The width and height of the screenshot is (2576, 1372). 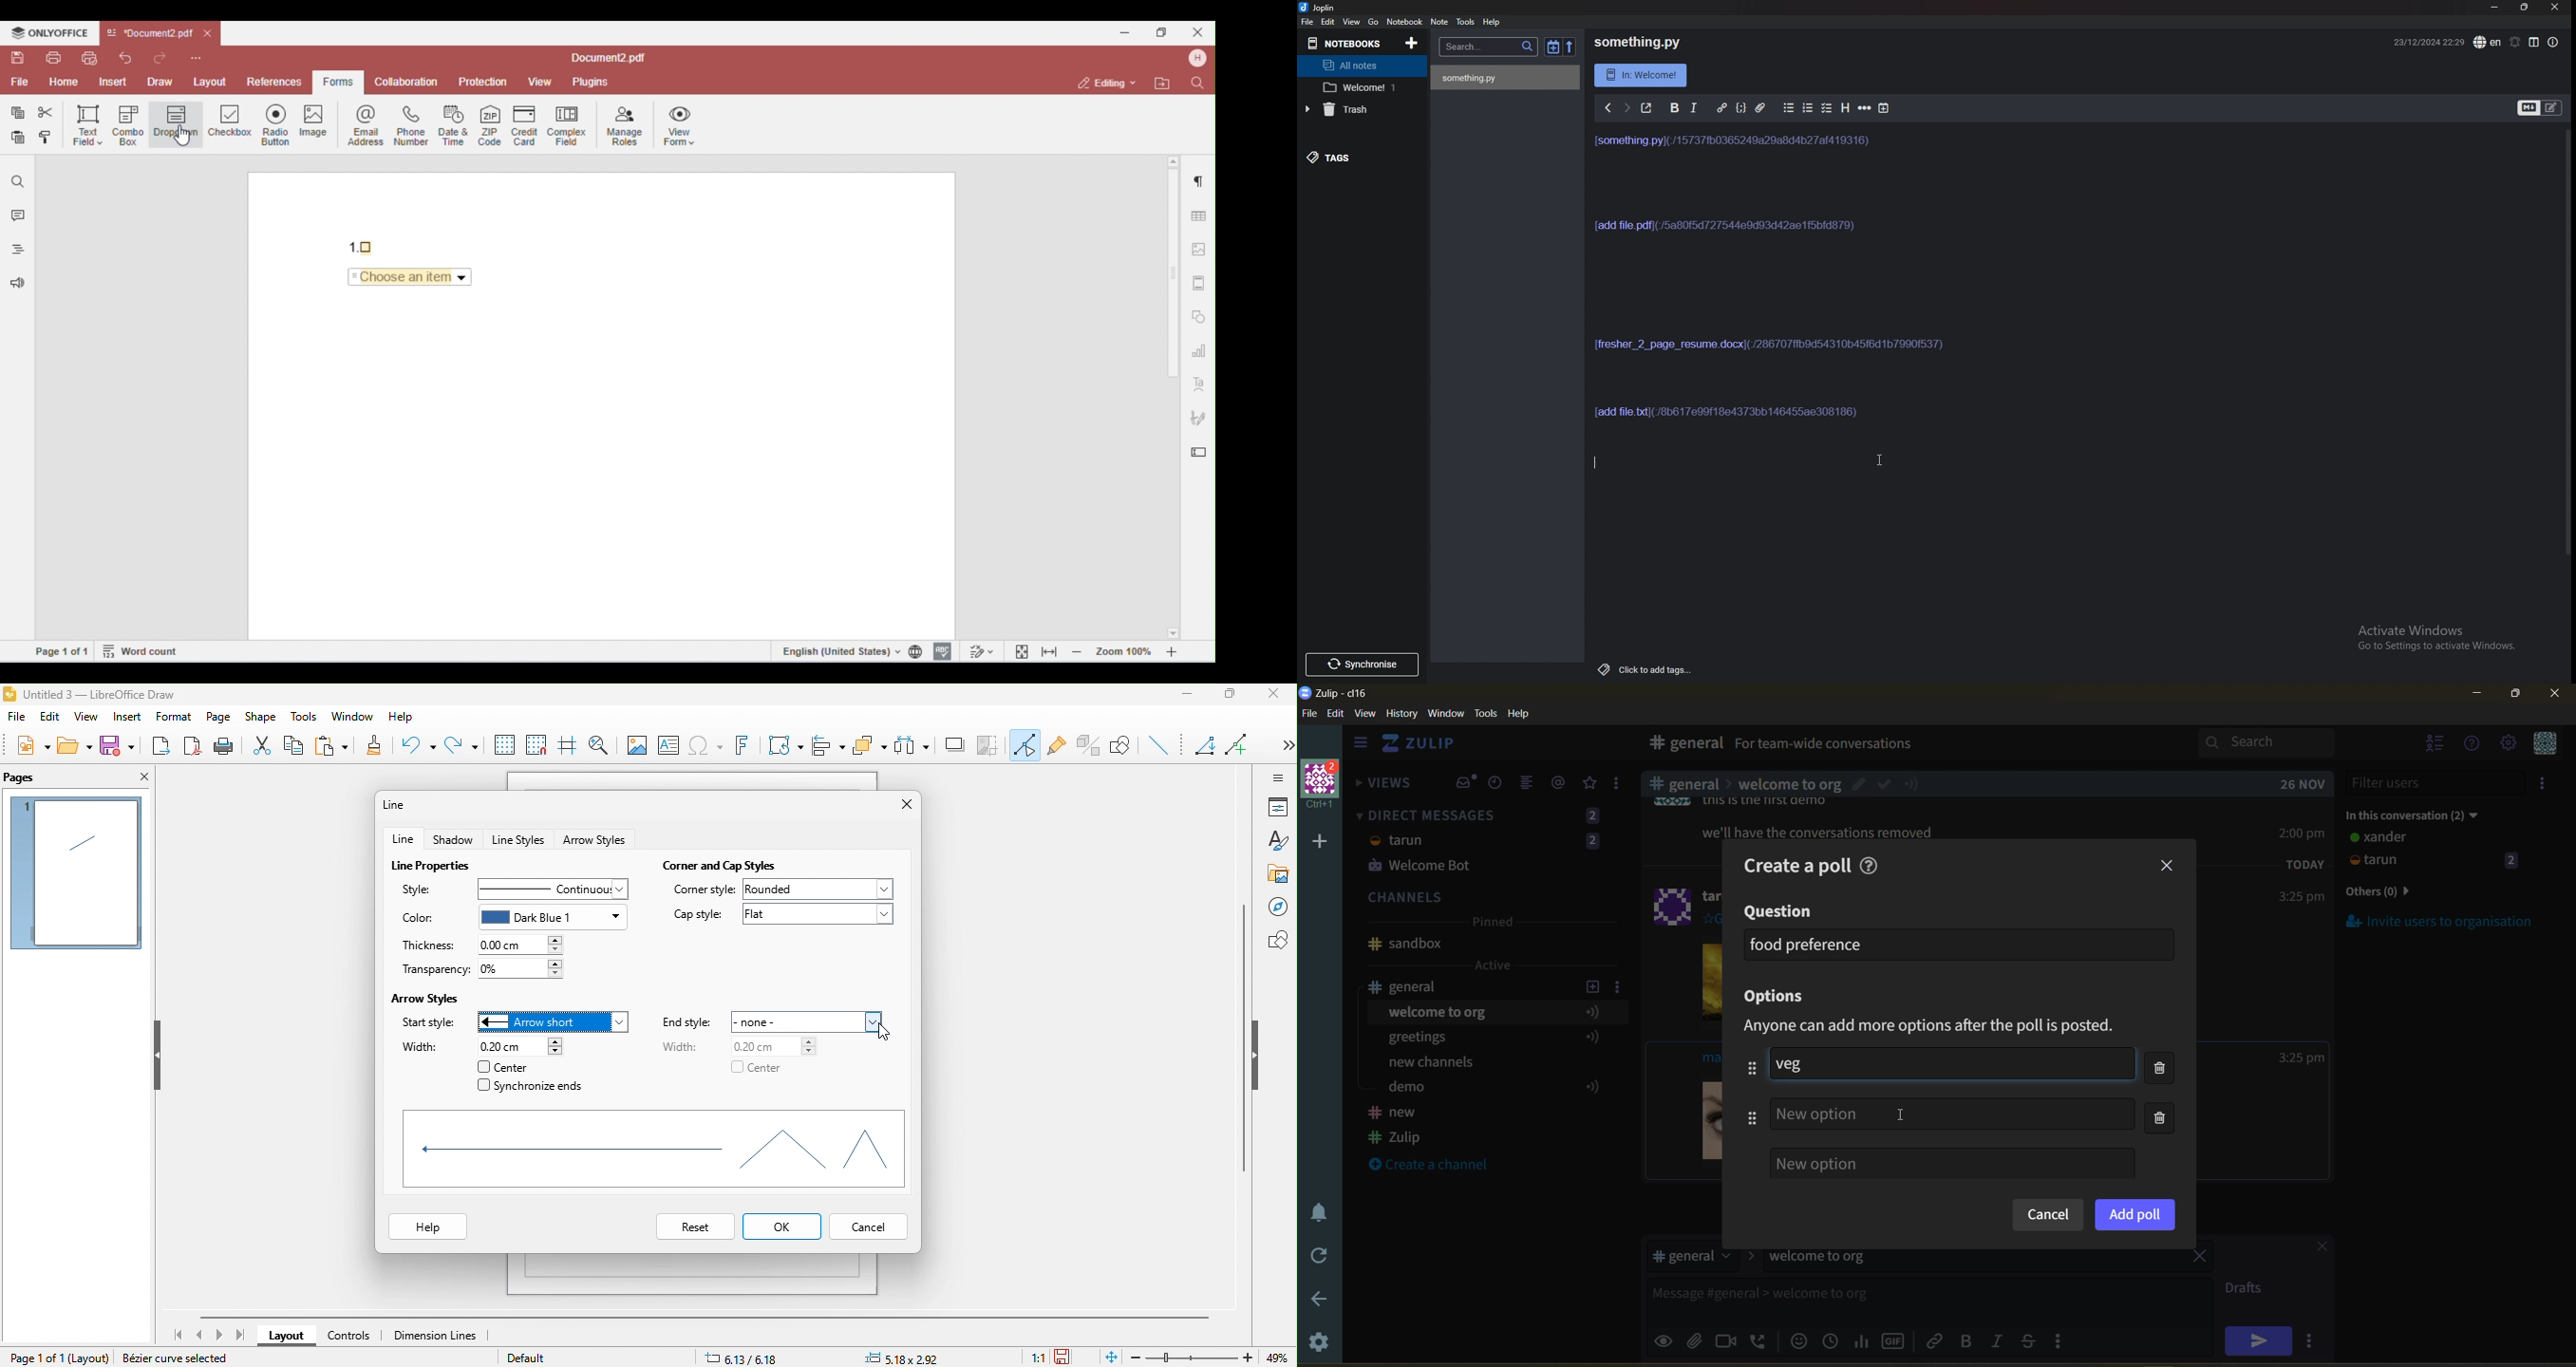 I want to click on Add notebooks, so click(x=1411, y=44).